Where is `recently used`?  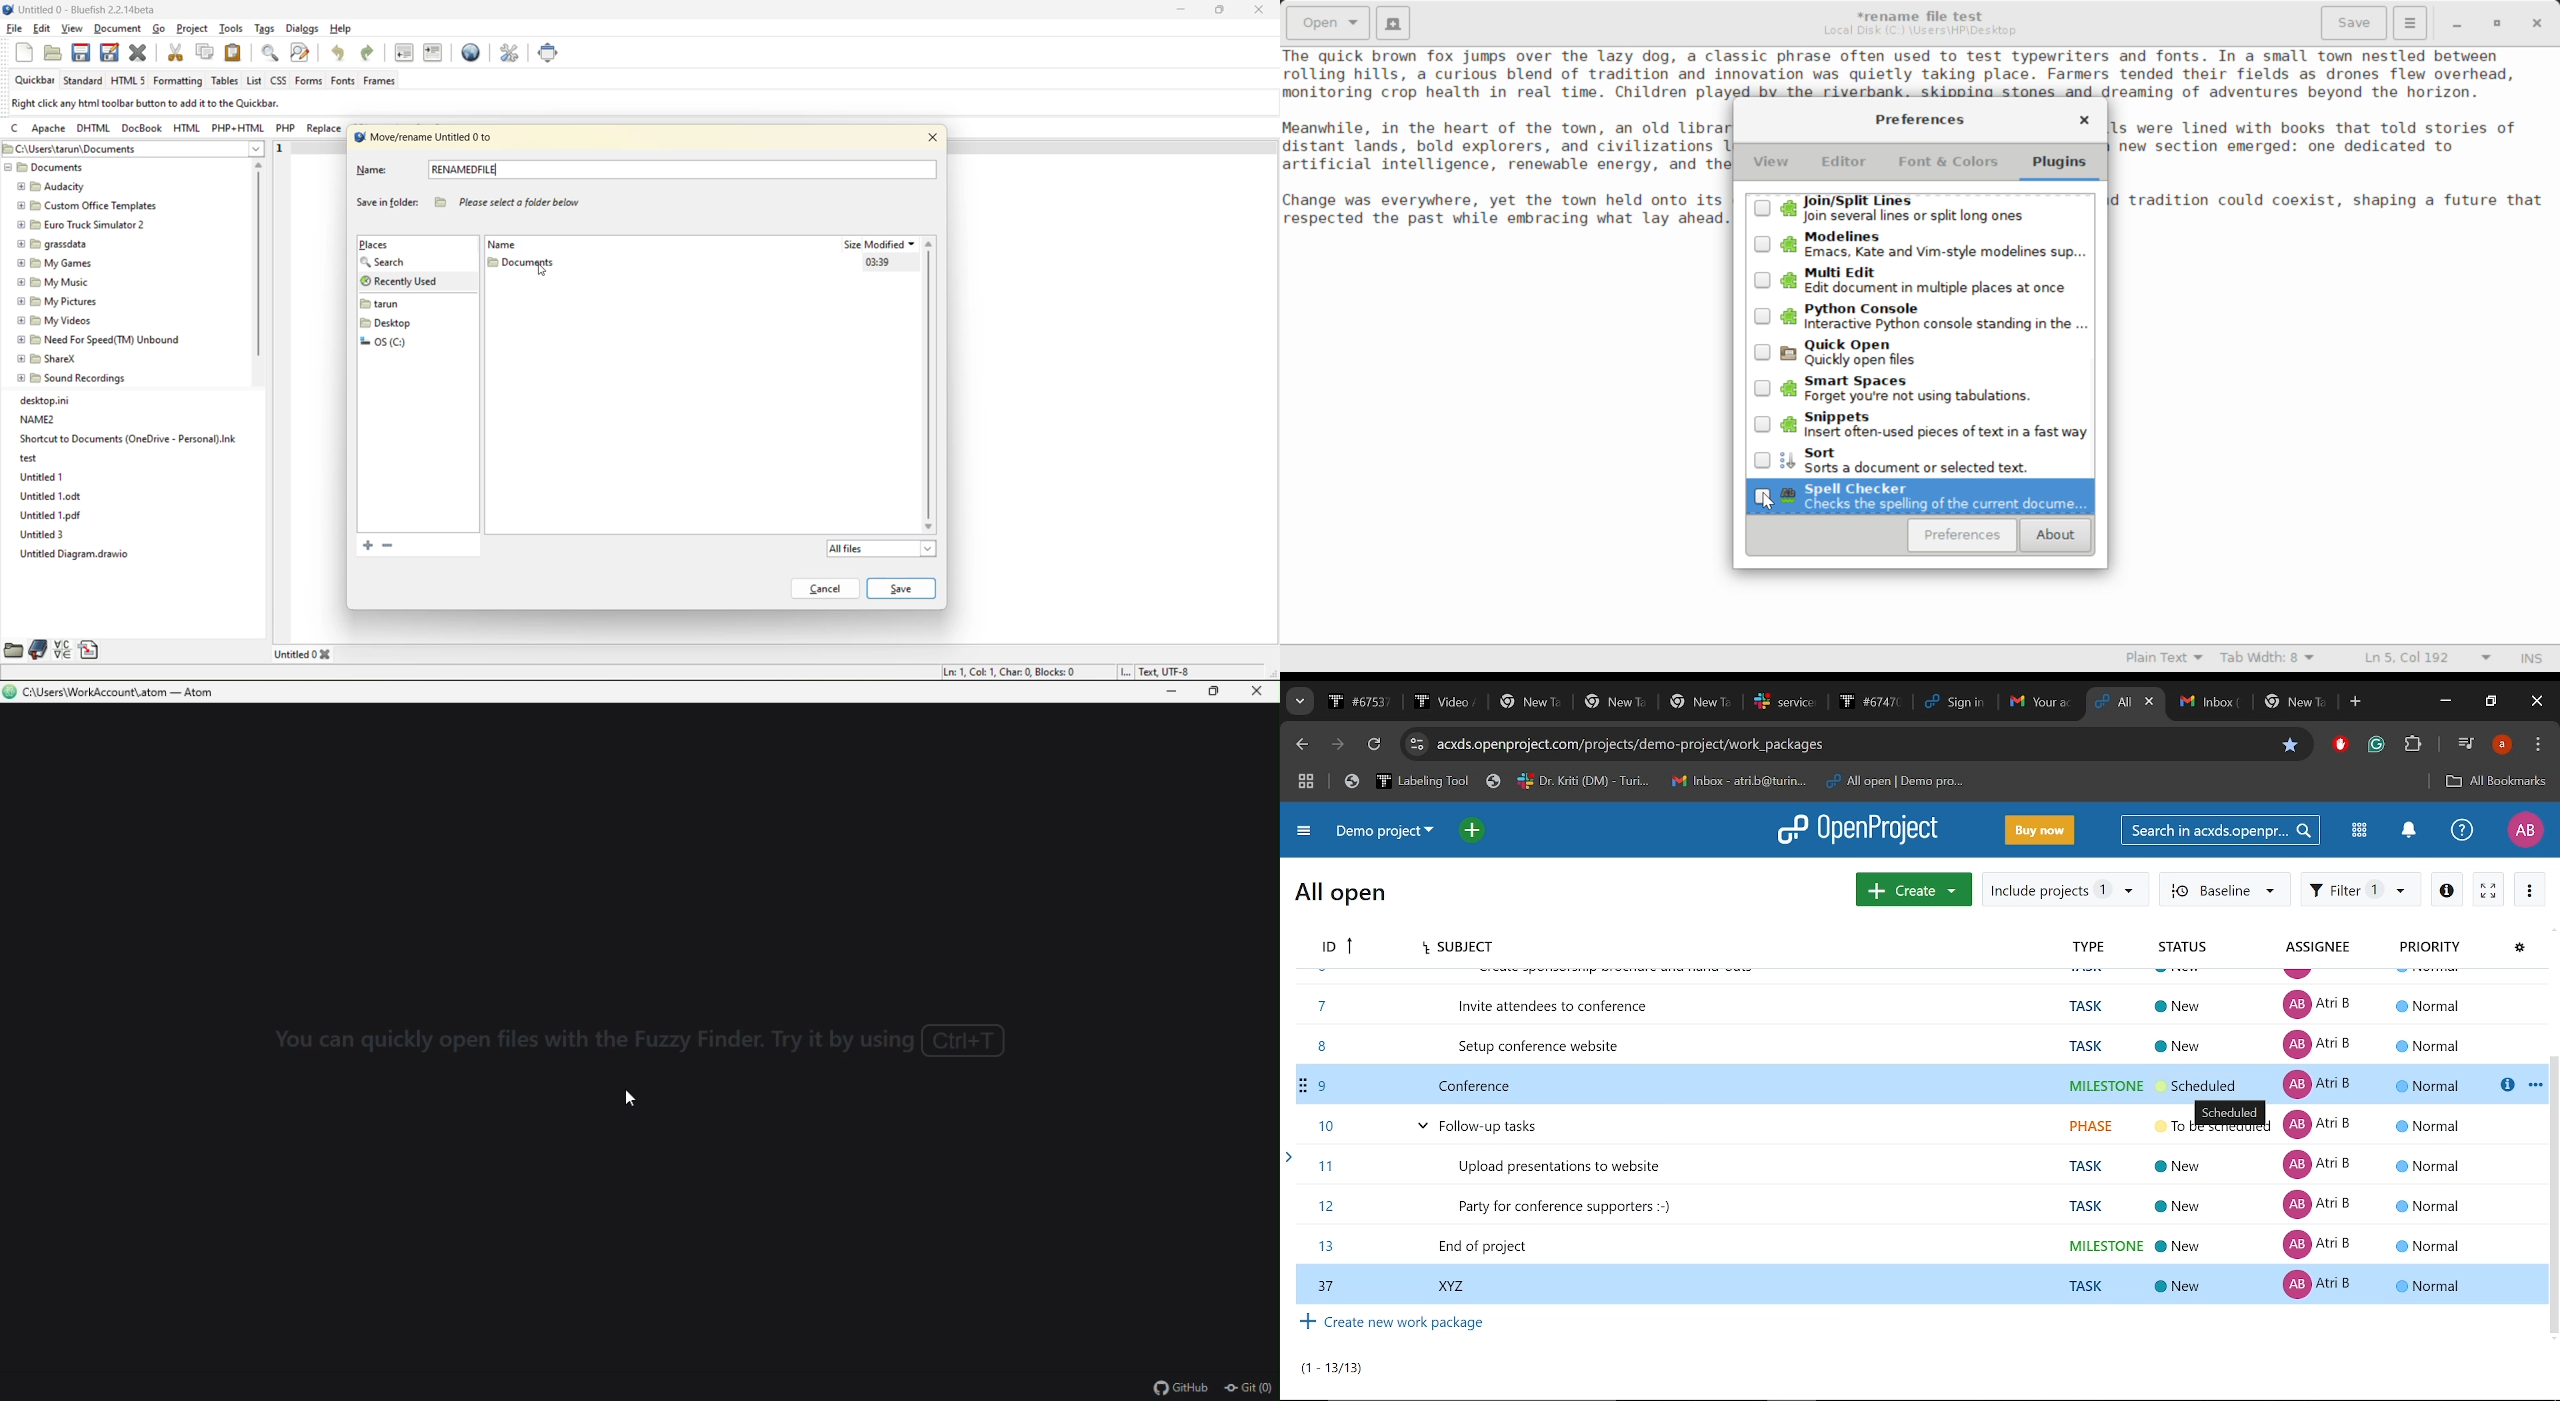 recently used is located at coordinates (405, 281).